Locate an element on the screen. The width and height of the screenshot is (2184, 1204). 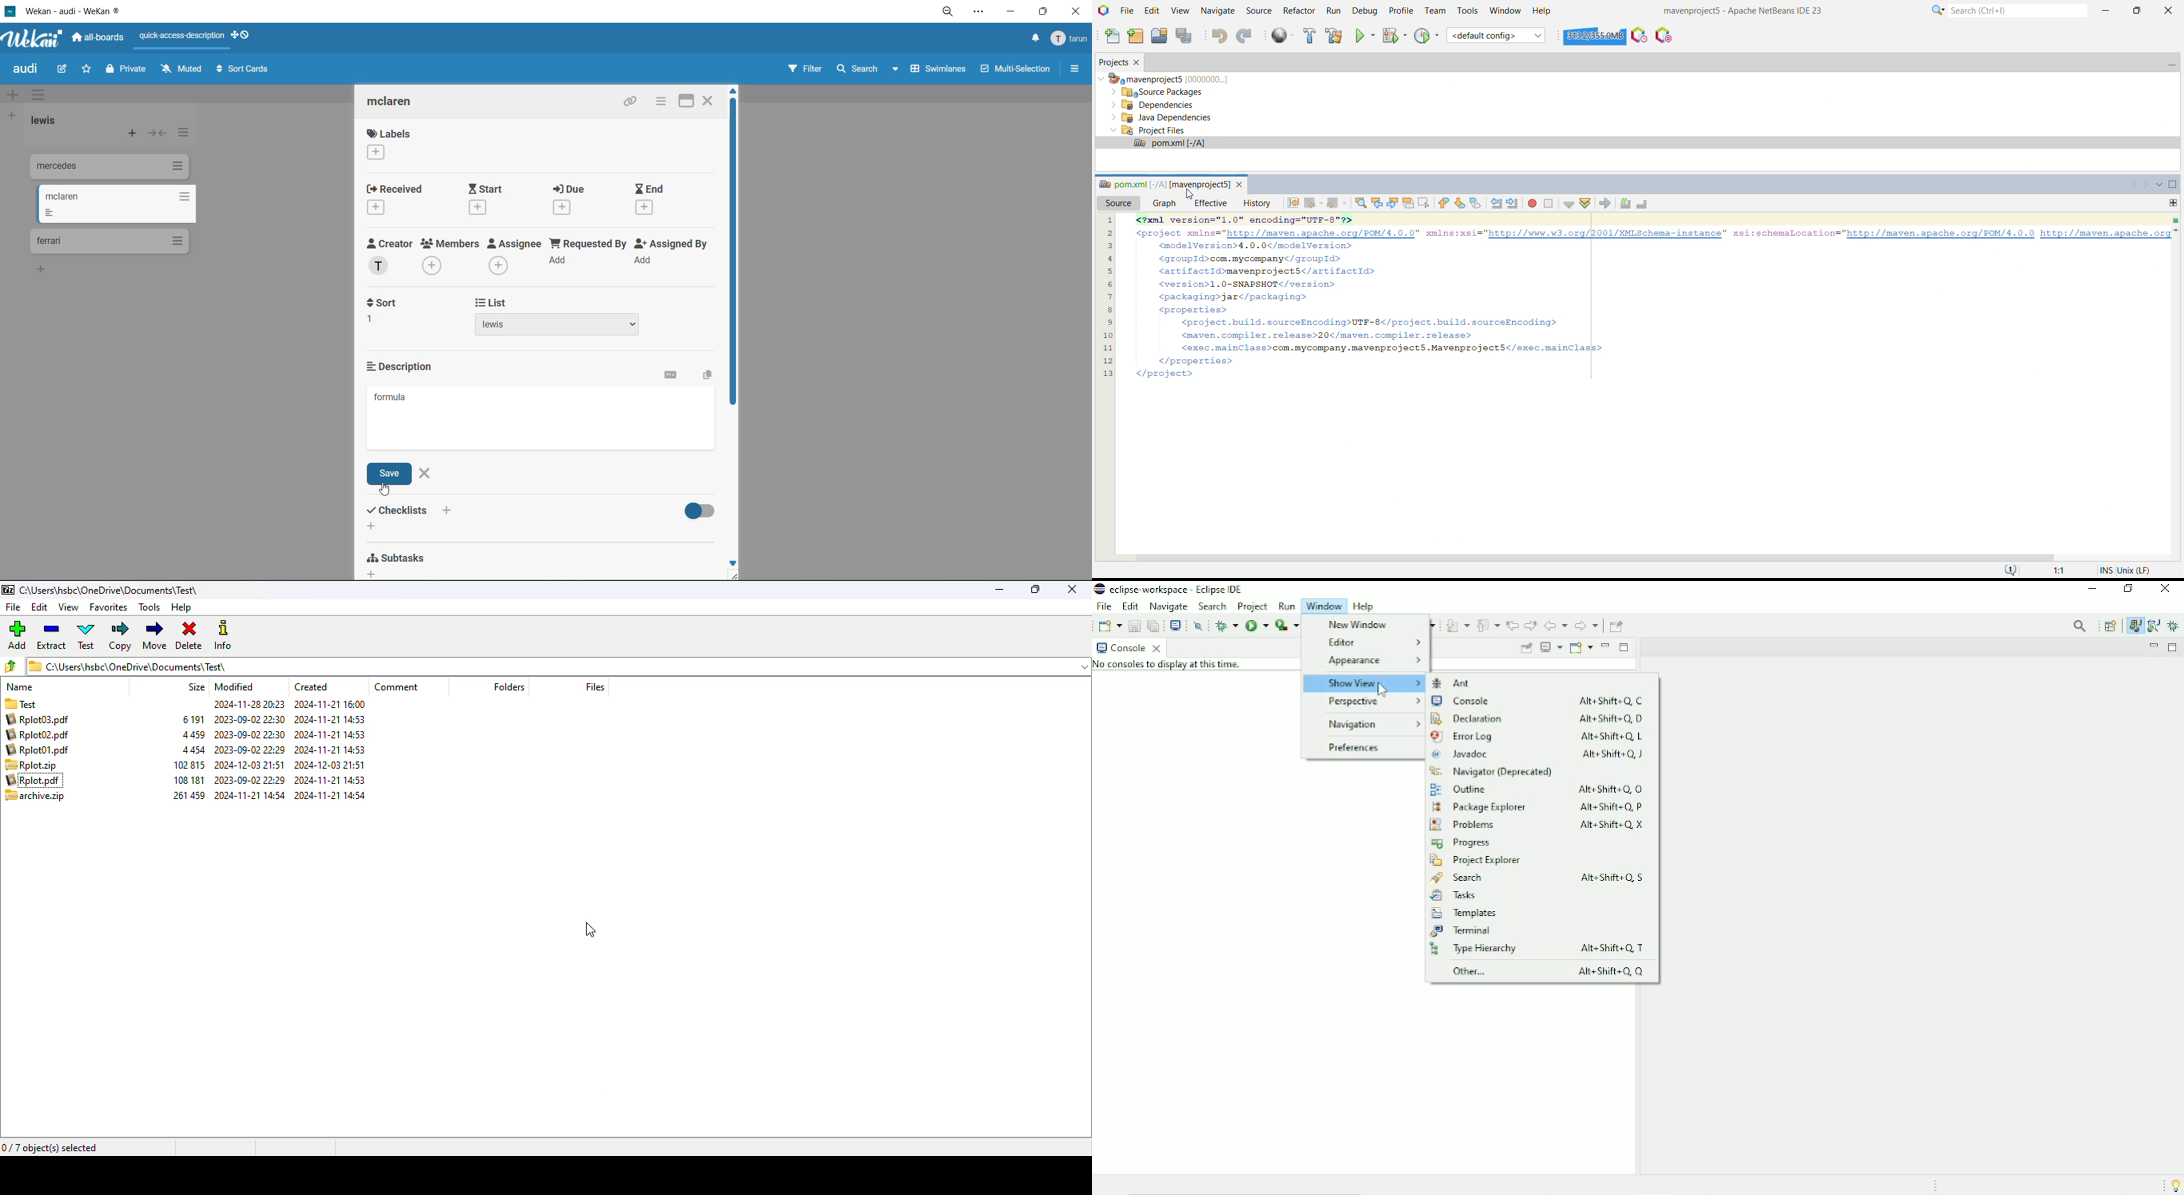
Tasks is located at coordinates (1454, 896).